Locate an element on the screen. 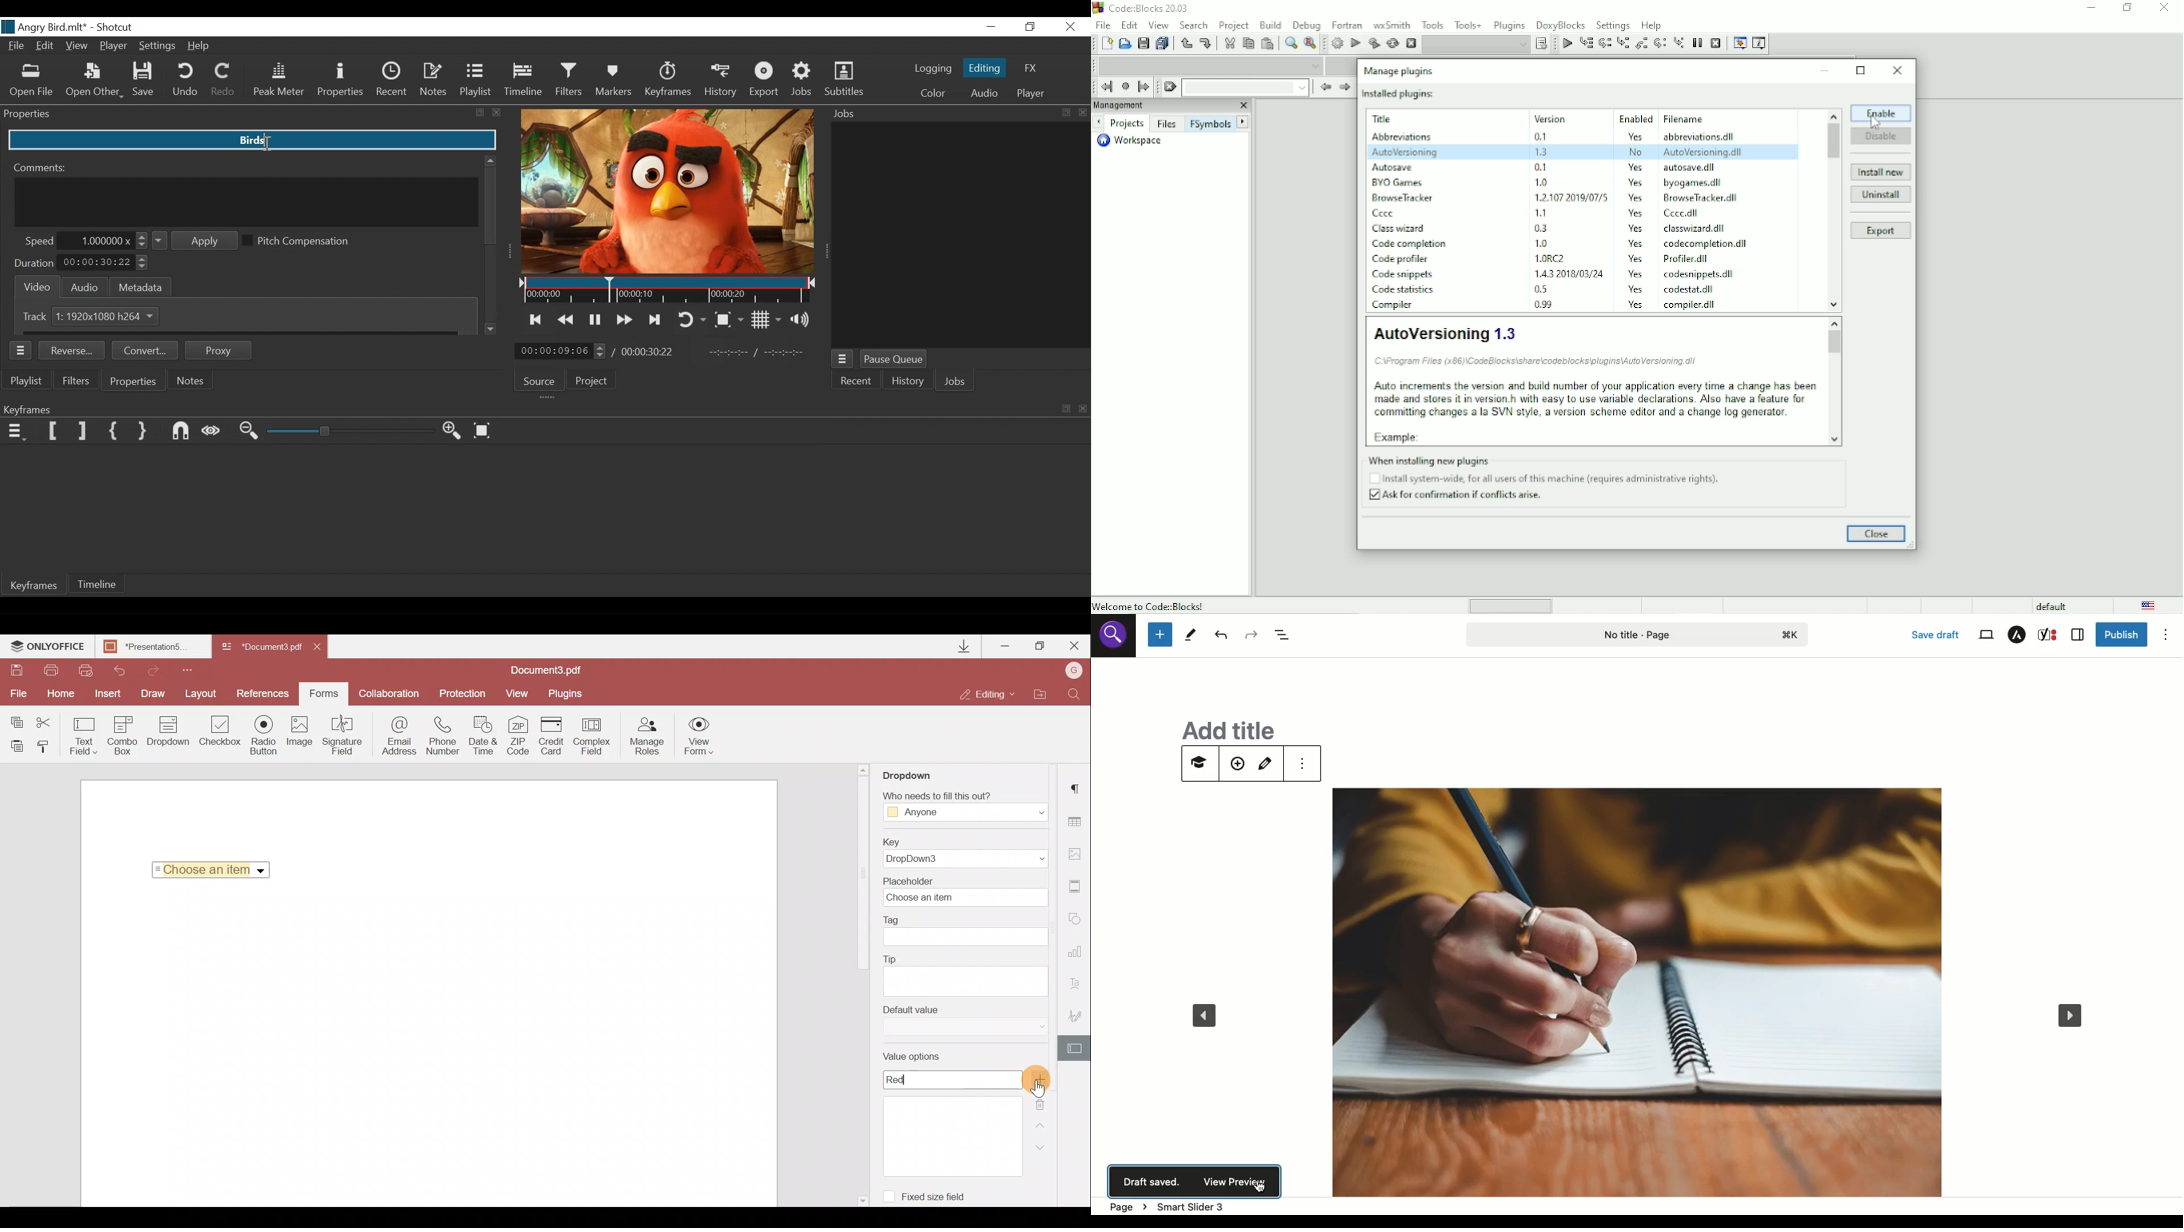 The image size is (2184, 1232). Shapes settings is located at coordinates (1078, 920).